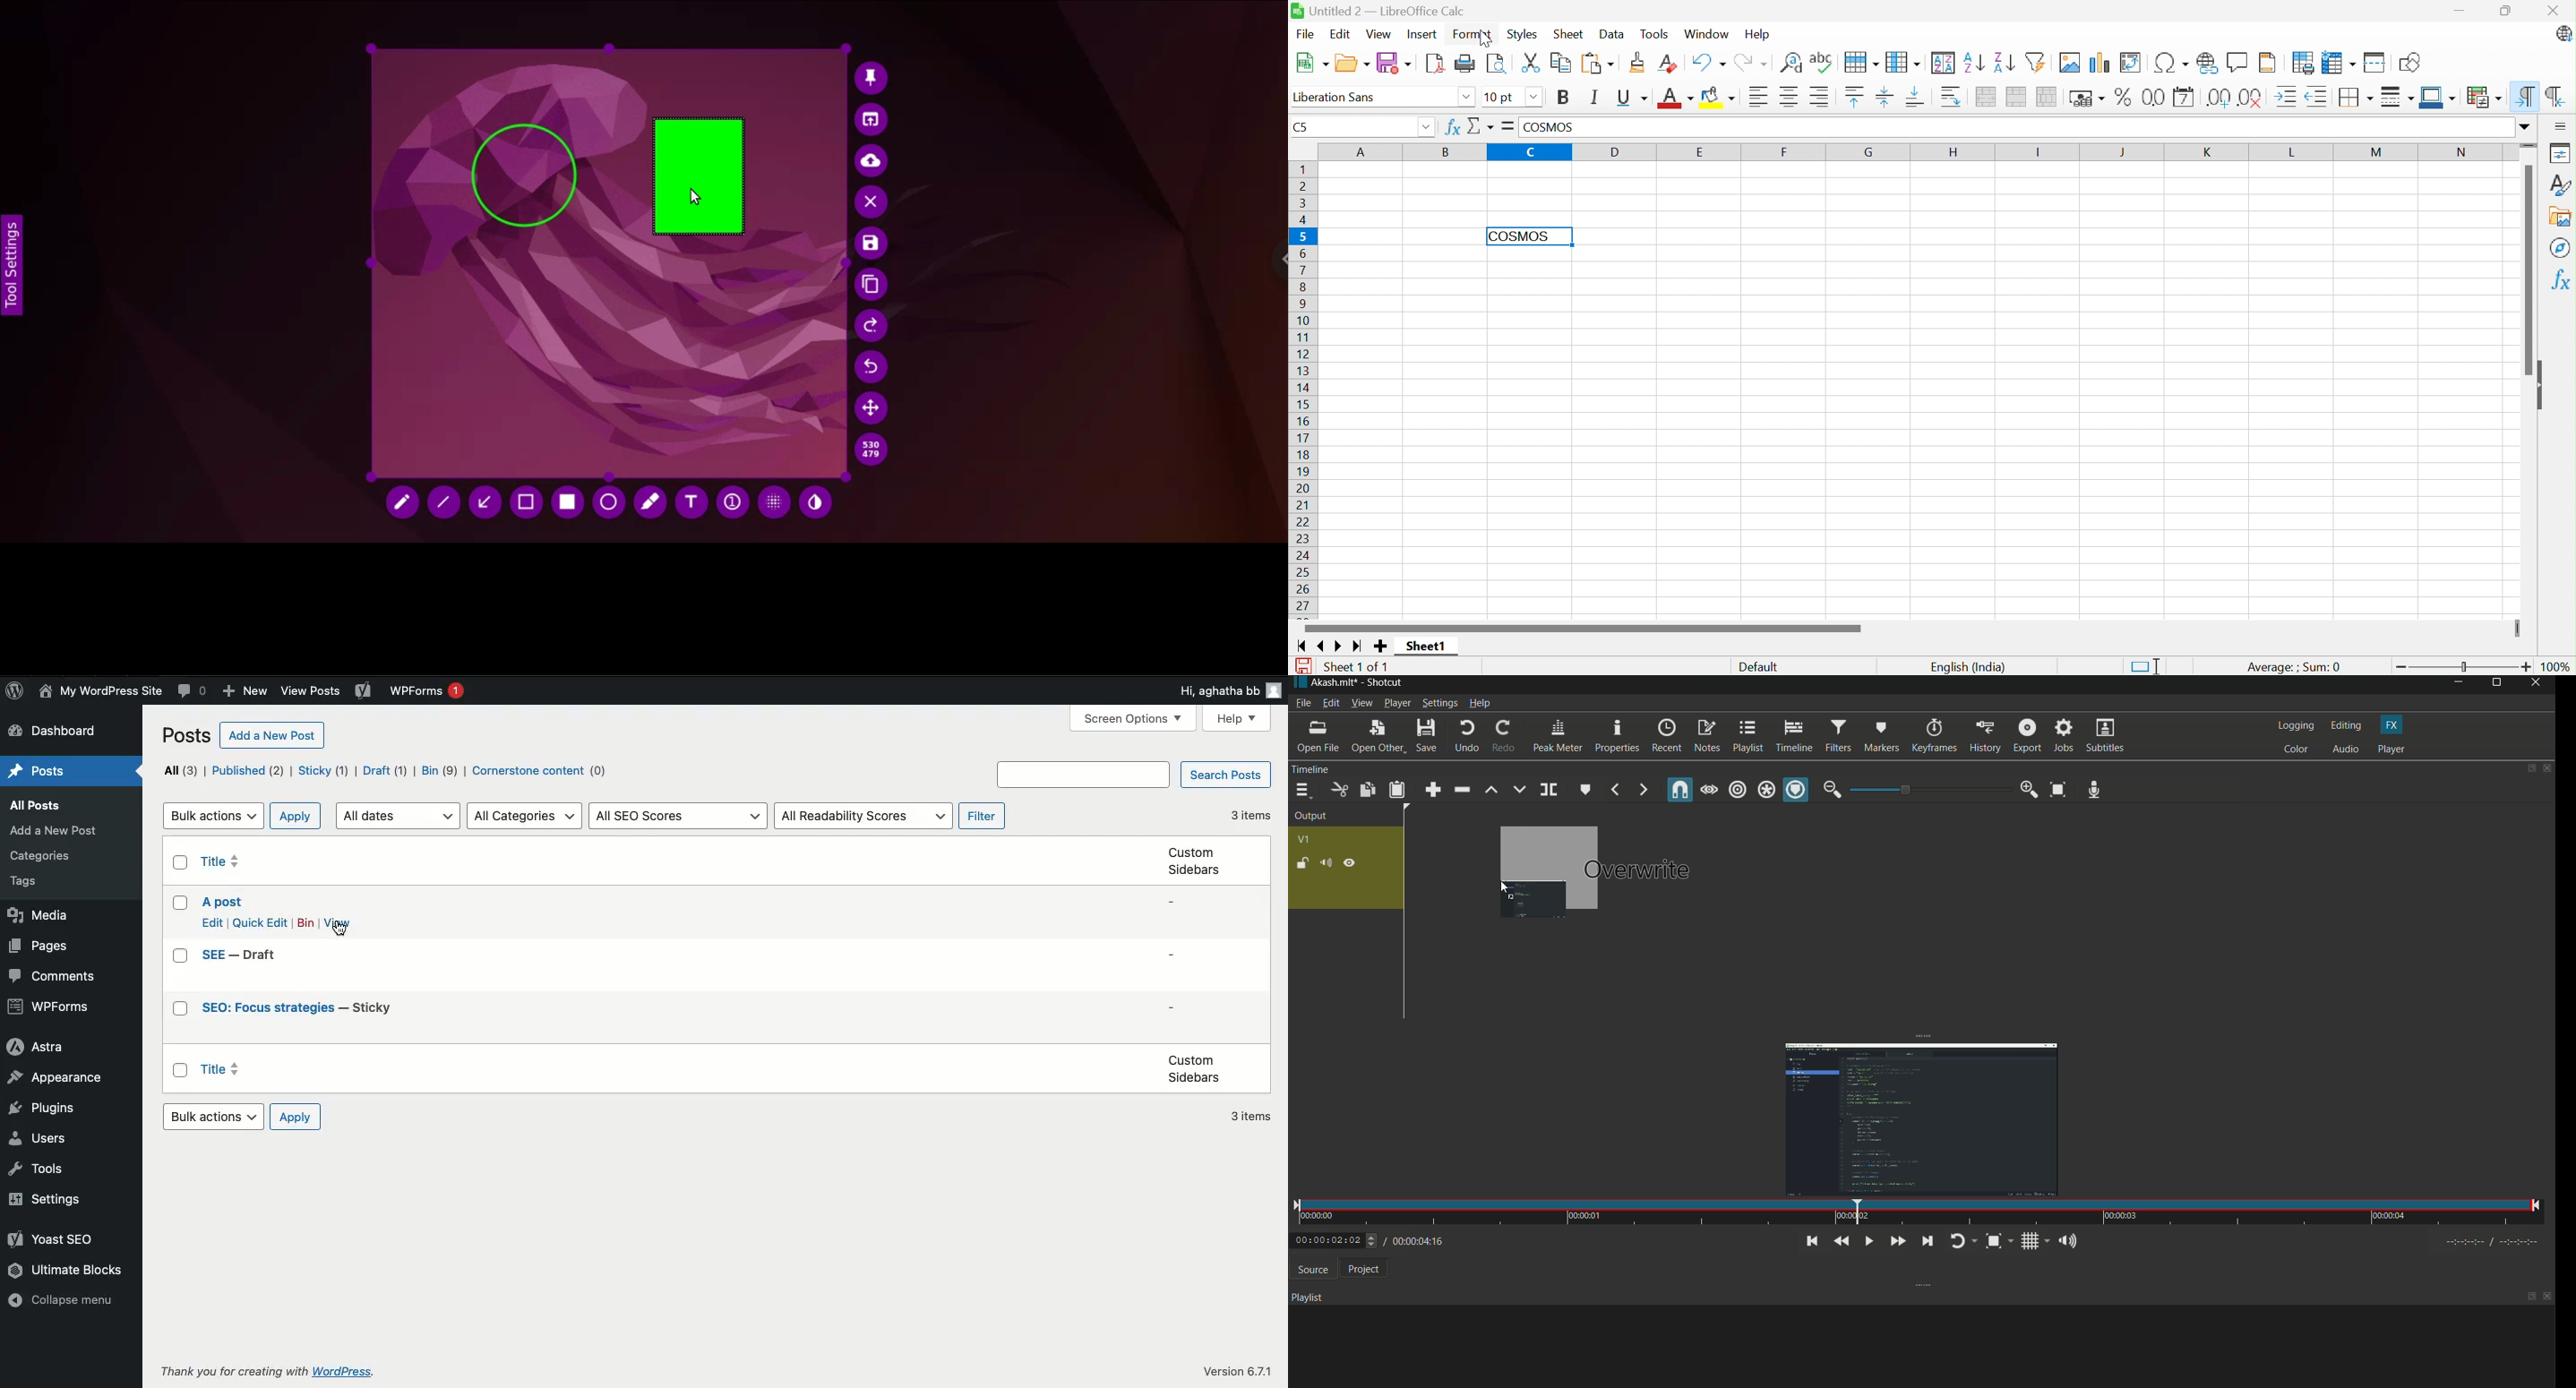 This screenshot has width=2576, height=1400. I want to click on scrub while draging, so click(1710, 789).